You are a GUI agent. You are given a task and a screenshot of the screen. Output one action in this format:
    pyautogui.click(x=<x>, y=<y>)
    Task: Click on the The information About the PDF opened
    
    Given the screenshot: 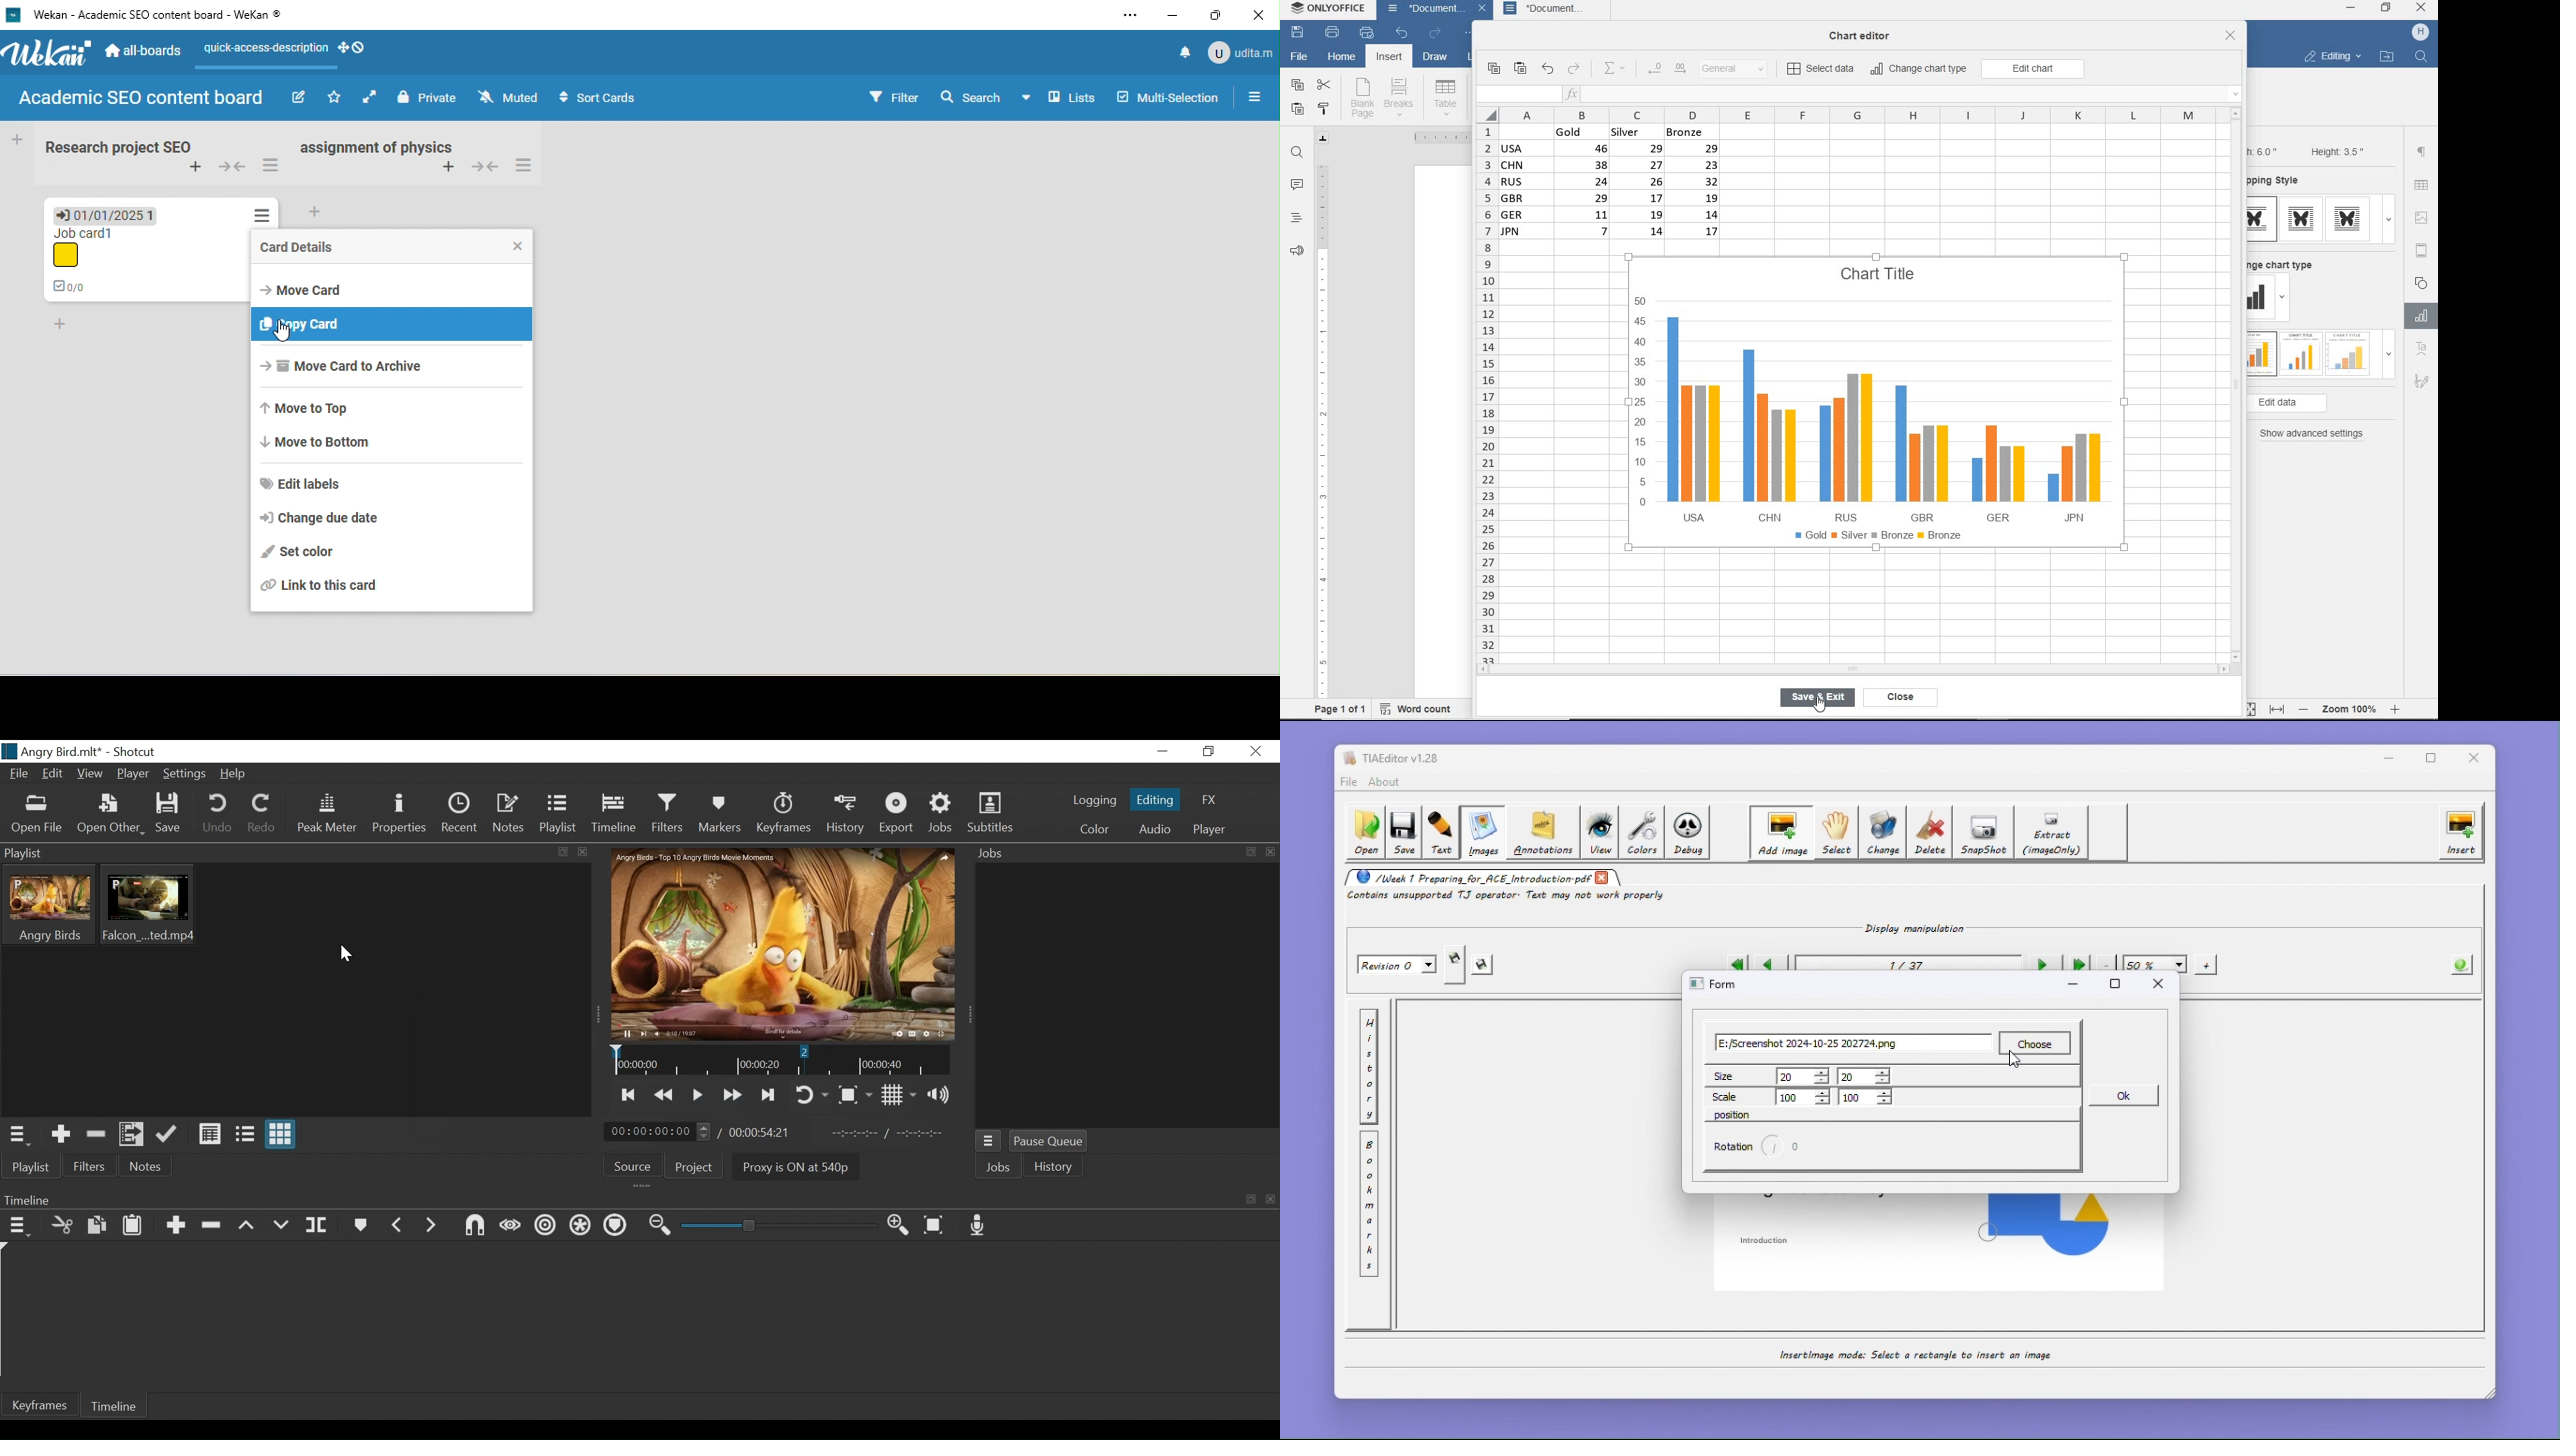 What is the action you would take?
    pyautogui.click(x=2463, y=963)
    